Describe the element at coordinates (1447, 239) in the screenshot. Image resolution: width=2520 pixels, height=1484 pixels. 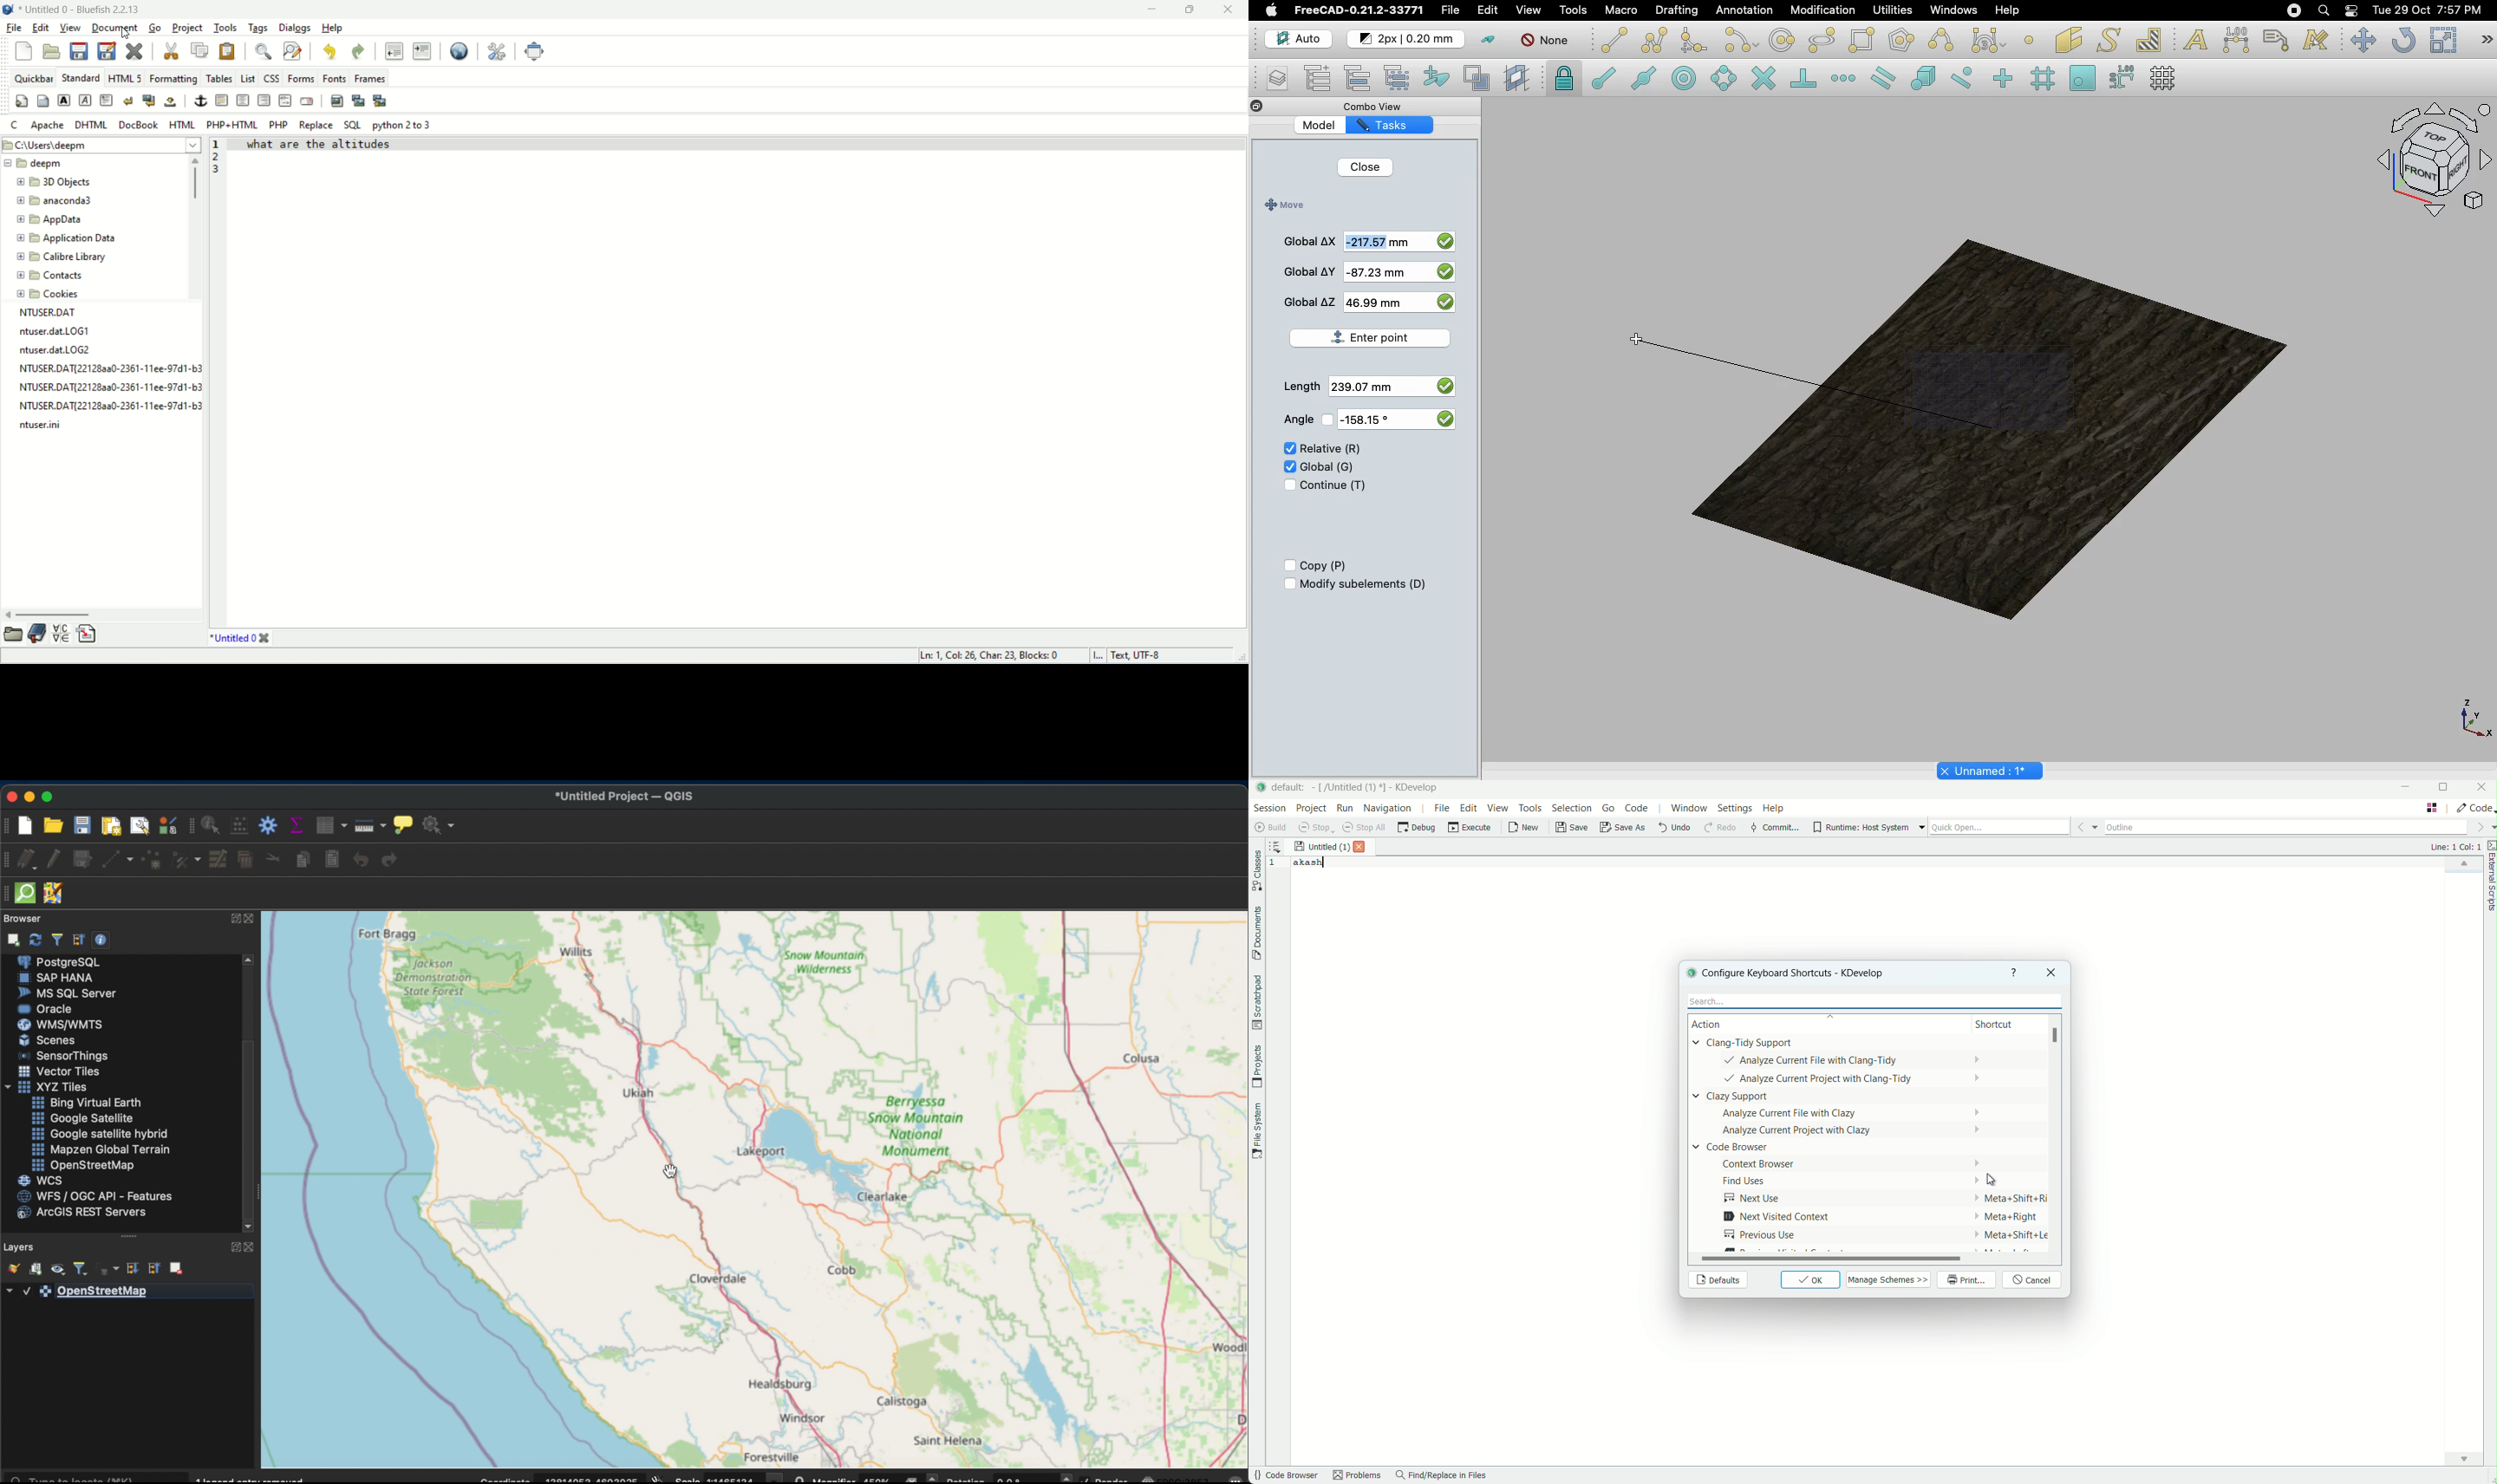
I see `checkbox` at that location.